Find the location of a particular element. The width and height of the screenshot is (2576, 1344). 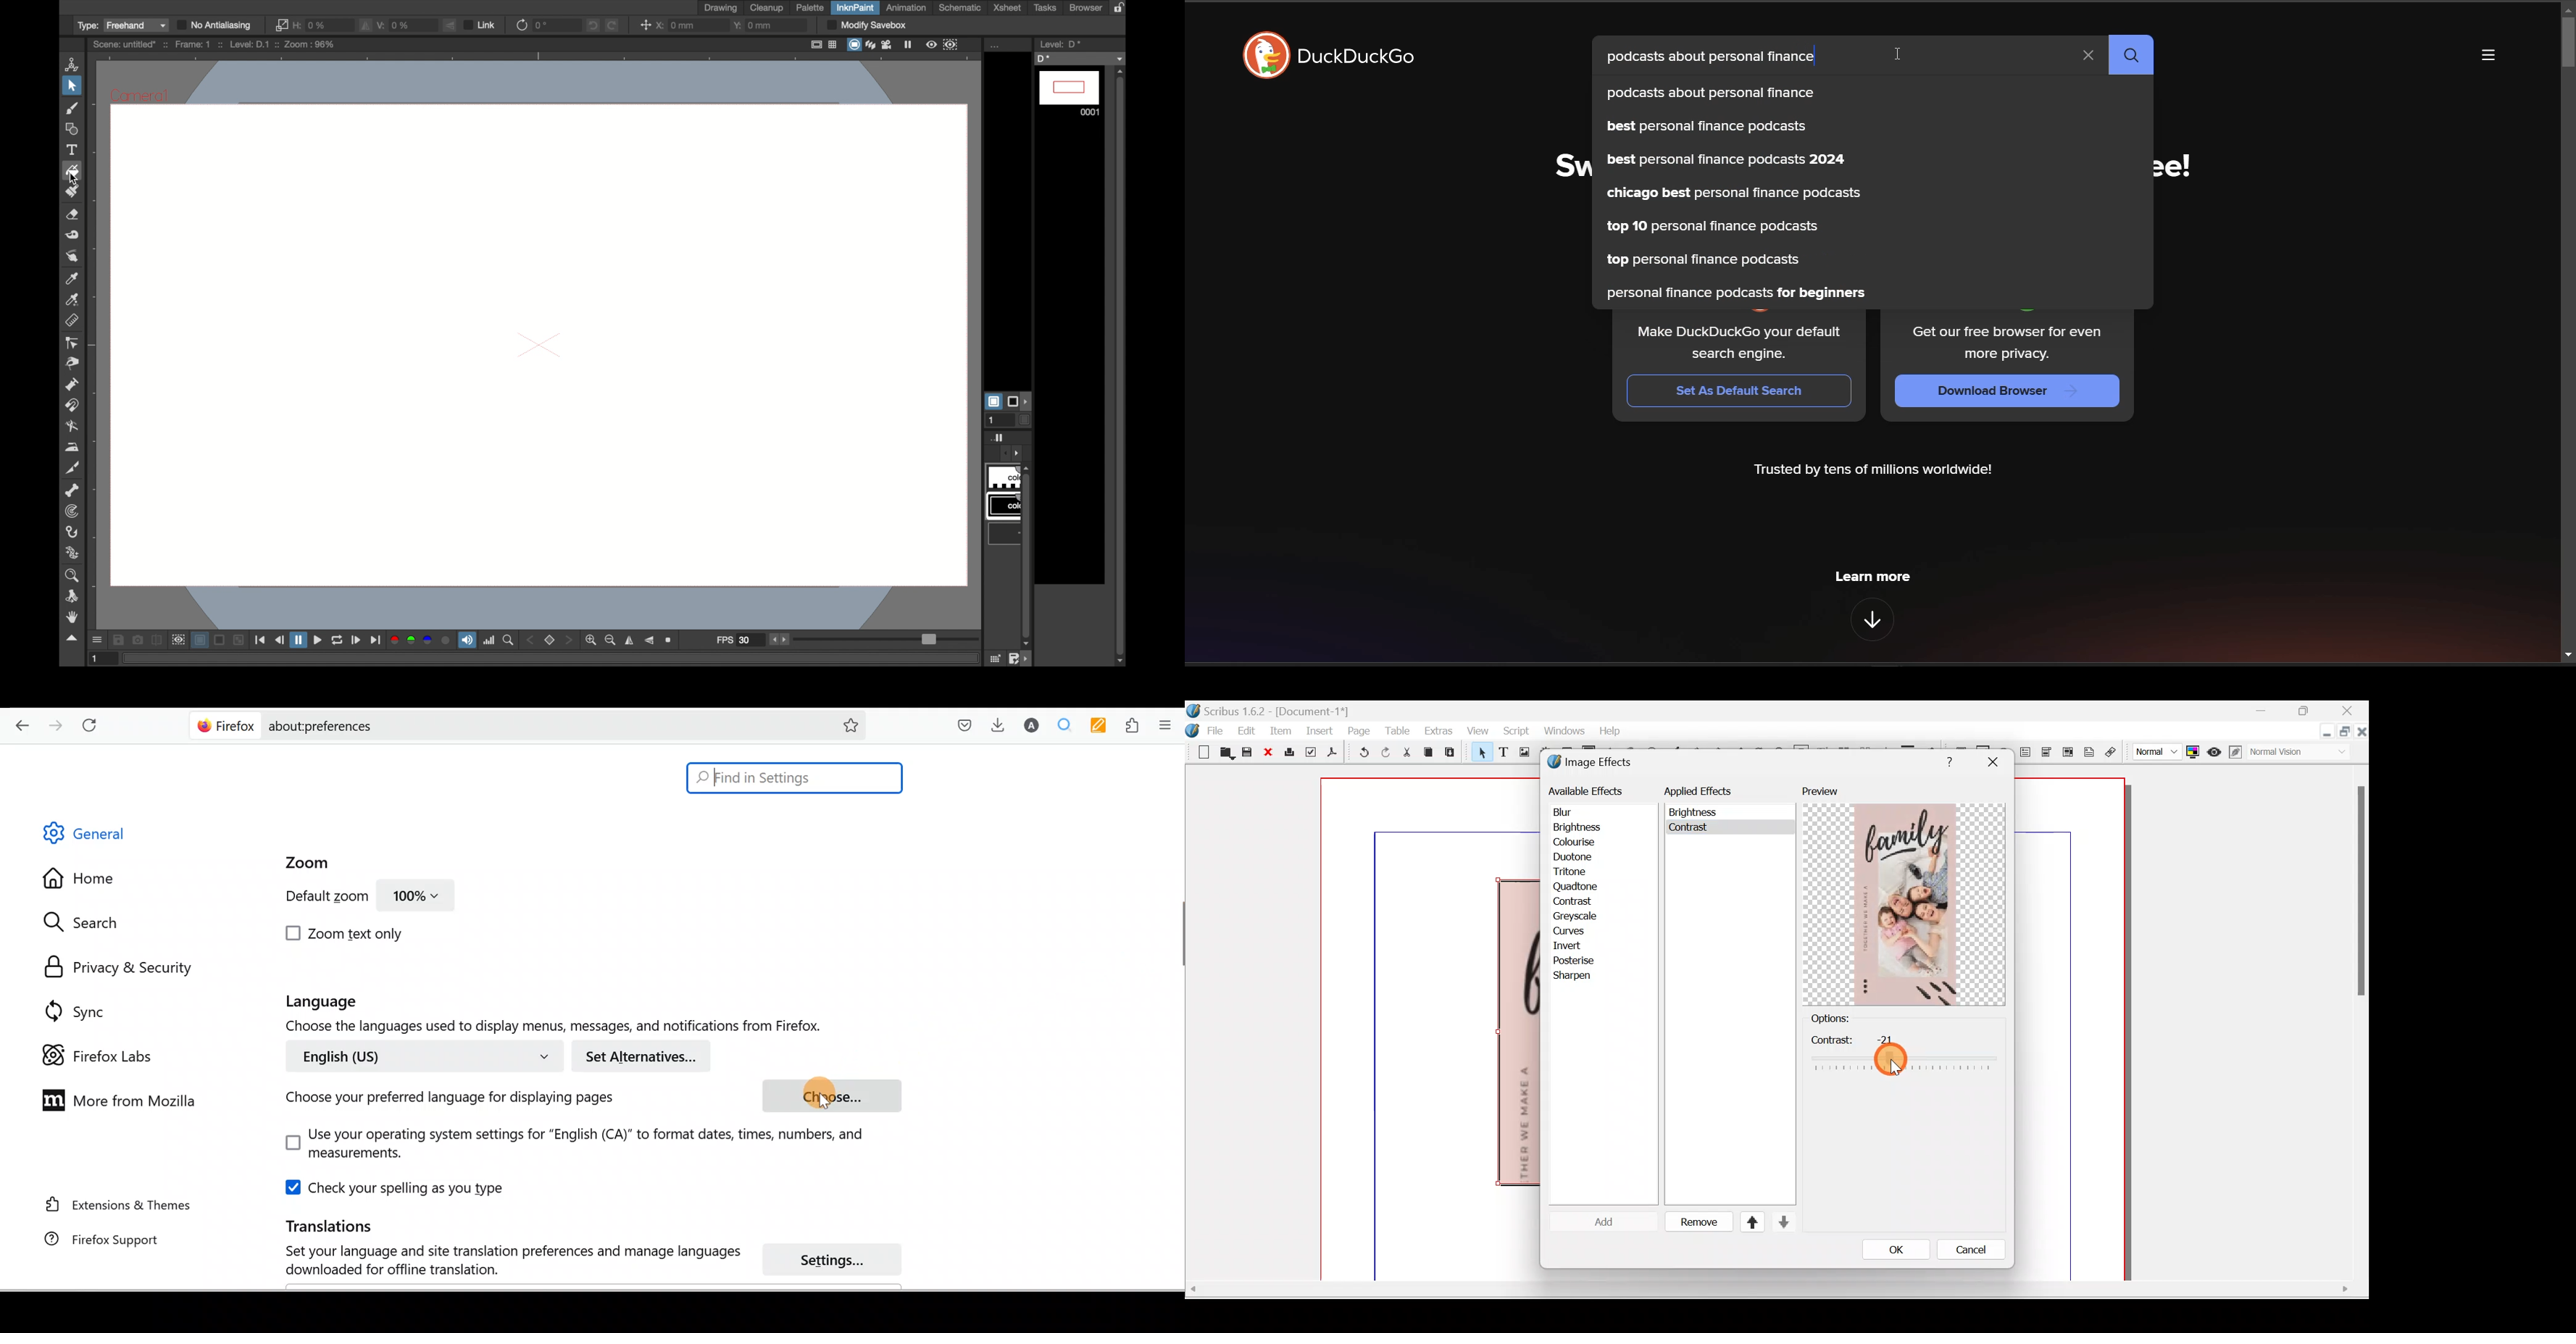

OK is located at coordinates (1896, 1249).